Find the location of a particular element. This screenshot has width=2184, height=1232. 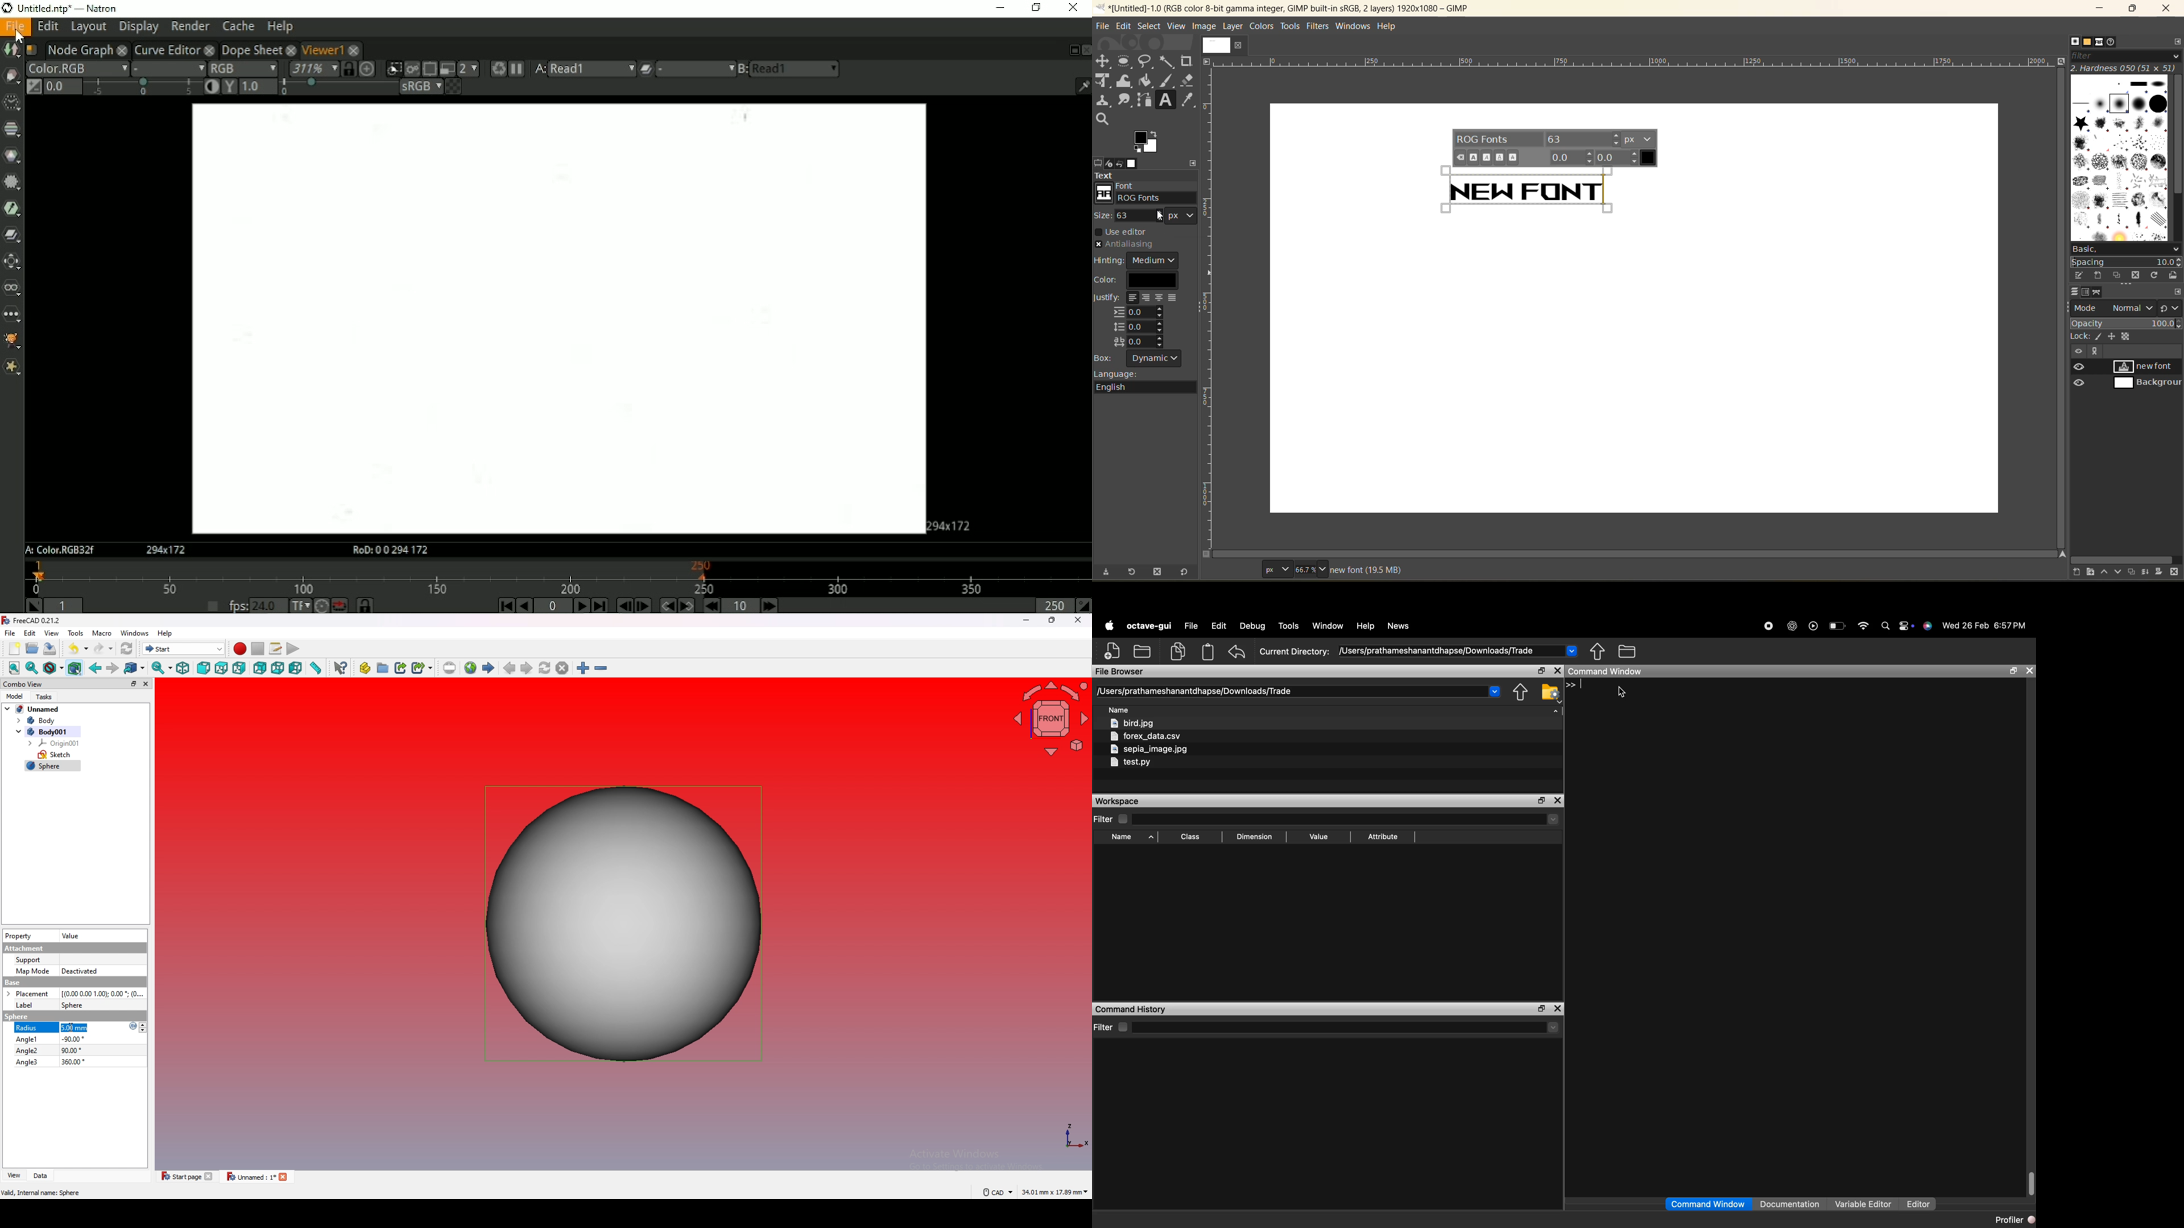

choose workbench is located at coordinates (183, 649).